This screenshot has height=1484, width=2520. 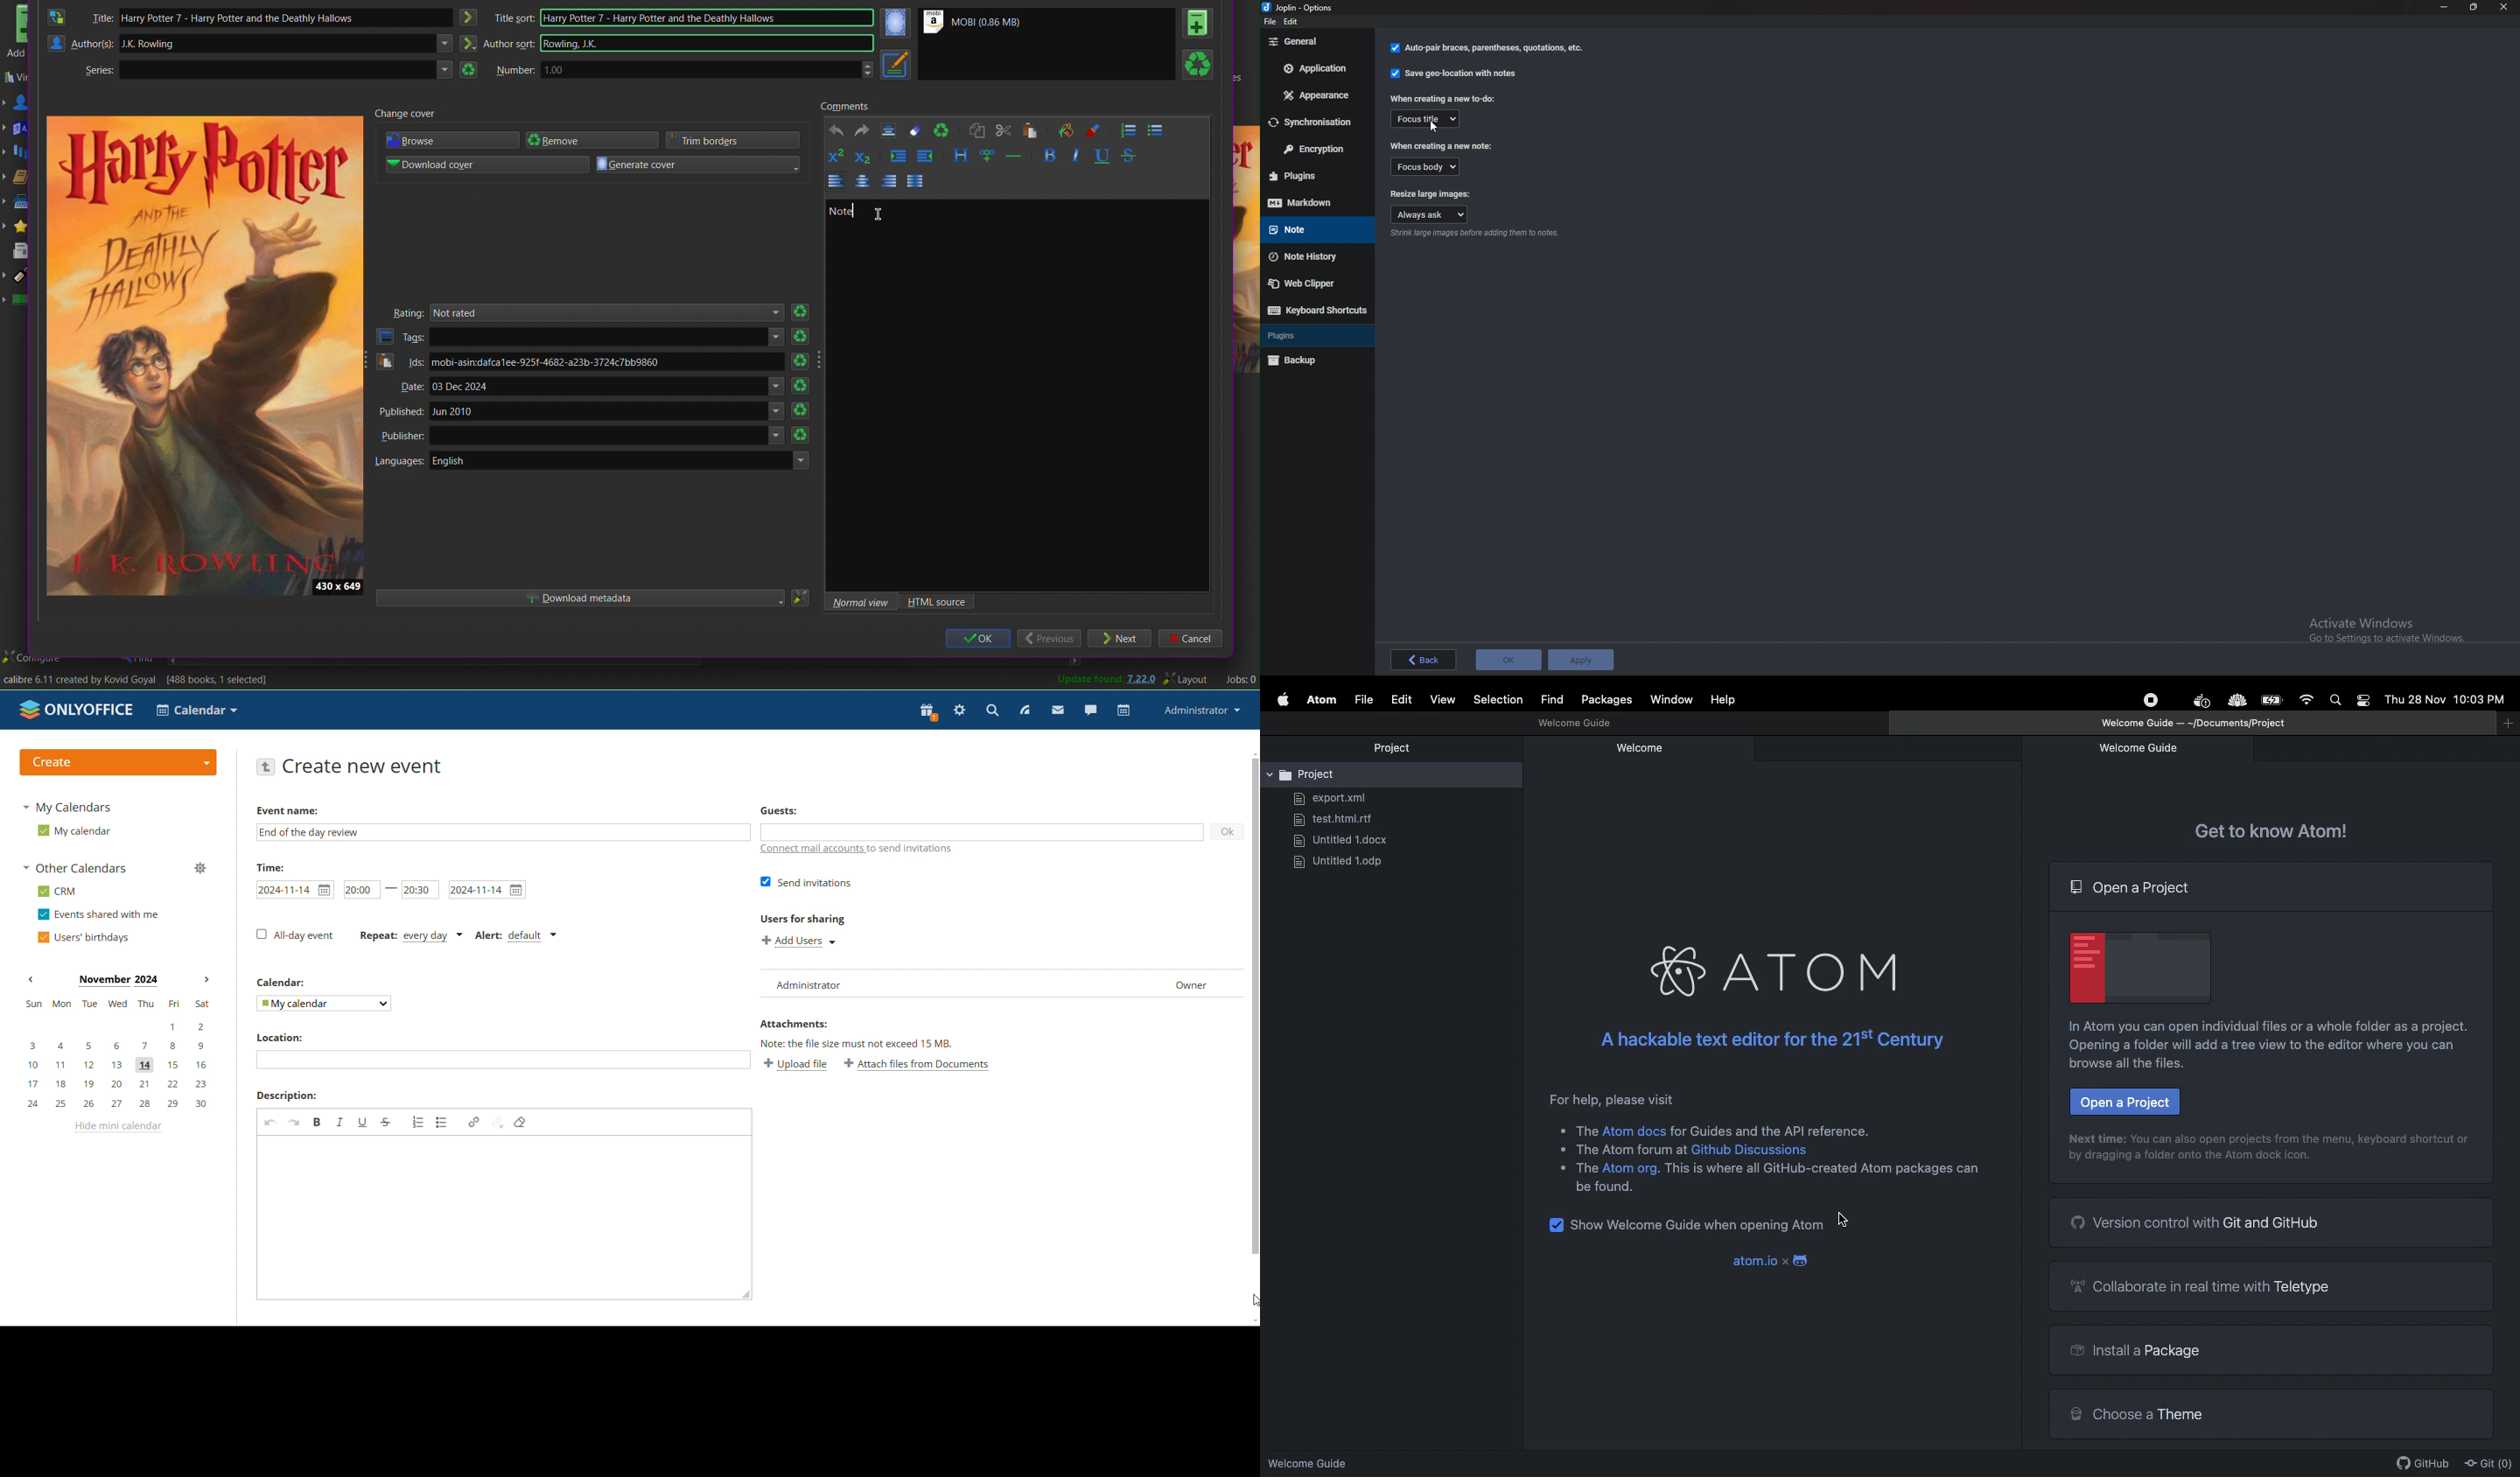 I want to click on guests, so click(x=778, y=810).